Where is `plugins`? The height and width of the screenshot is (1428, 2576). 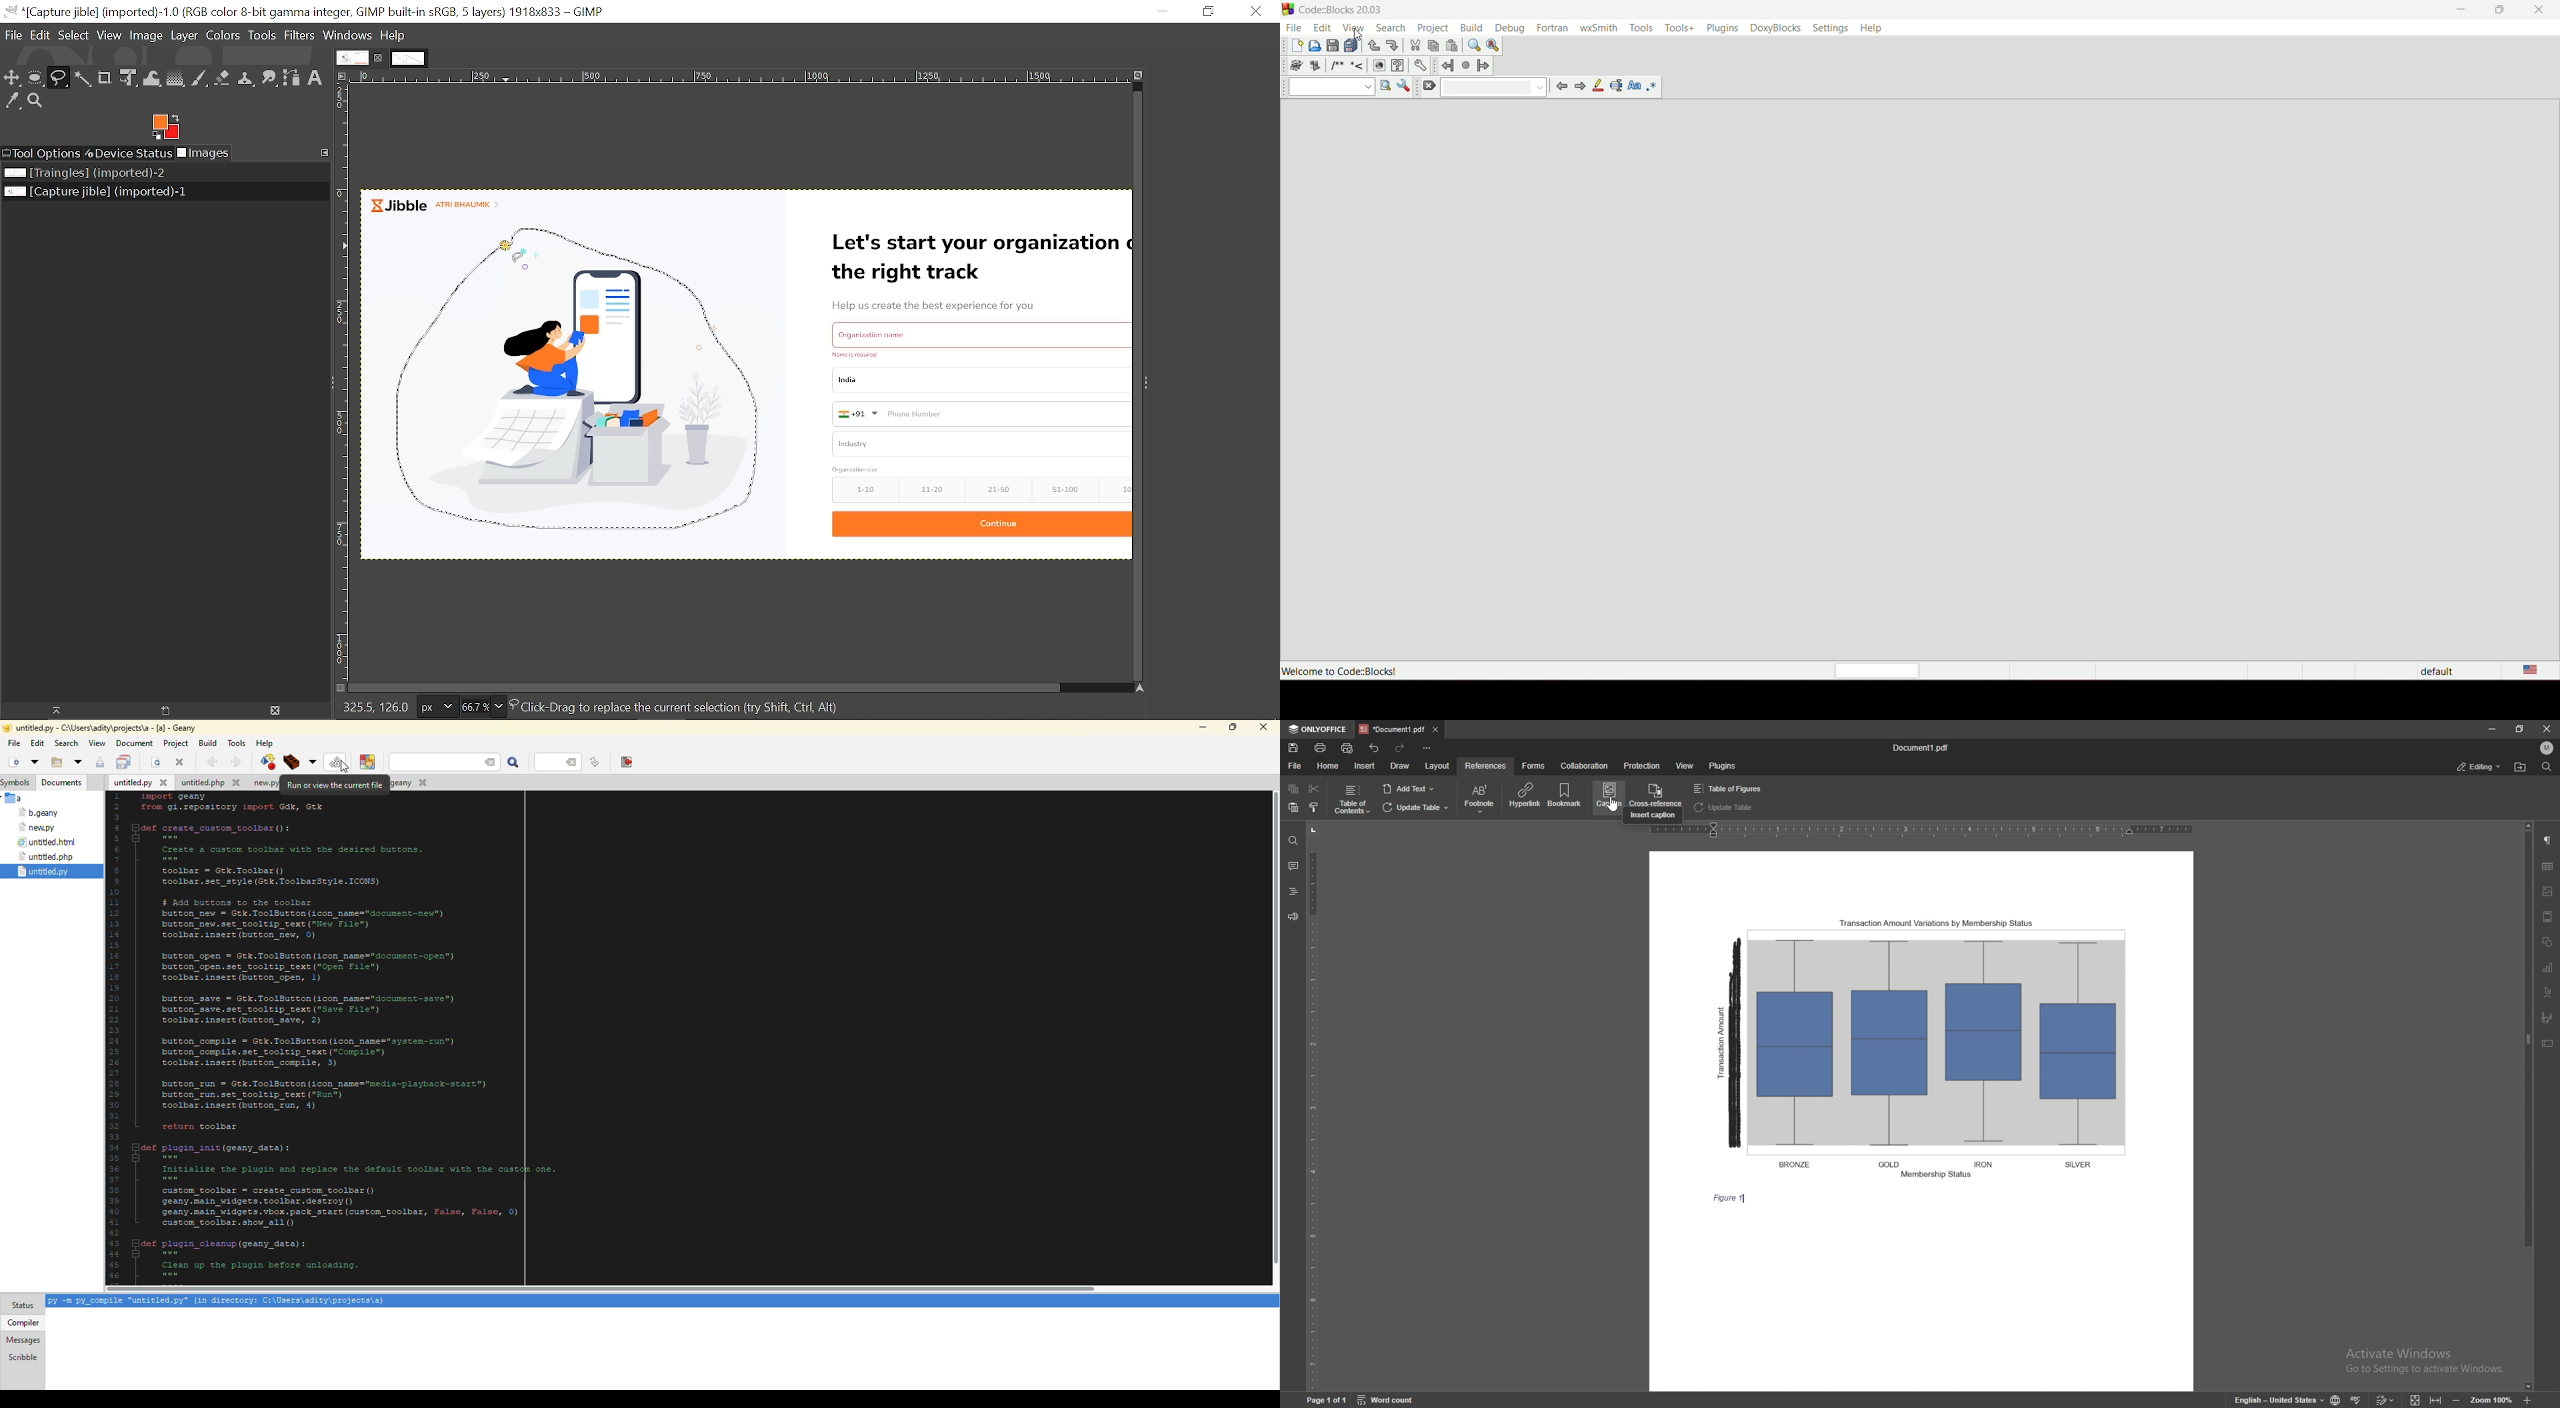 plugins is located at coordinates (1721, 766).